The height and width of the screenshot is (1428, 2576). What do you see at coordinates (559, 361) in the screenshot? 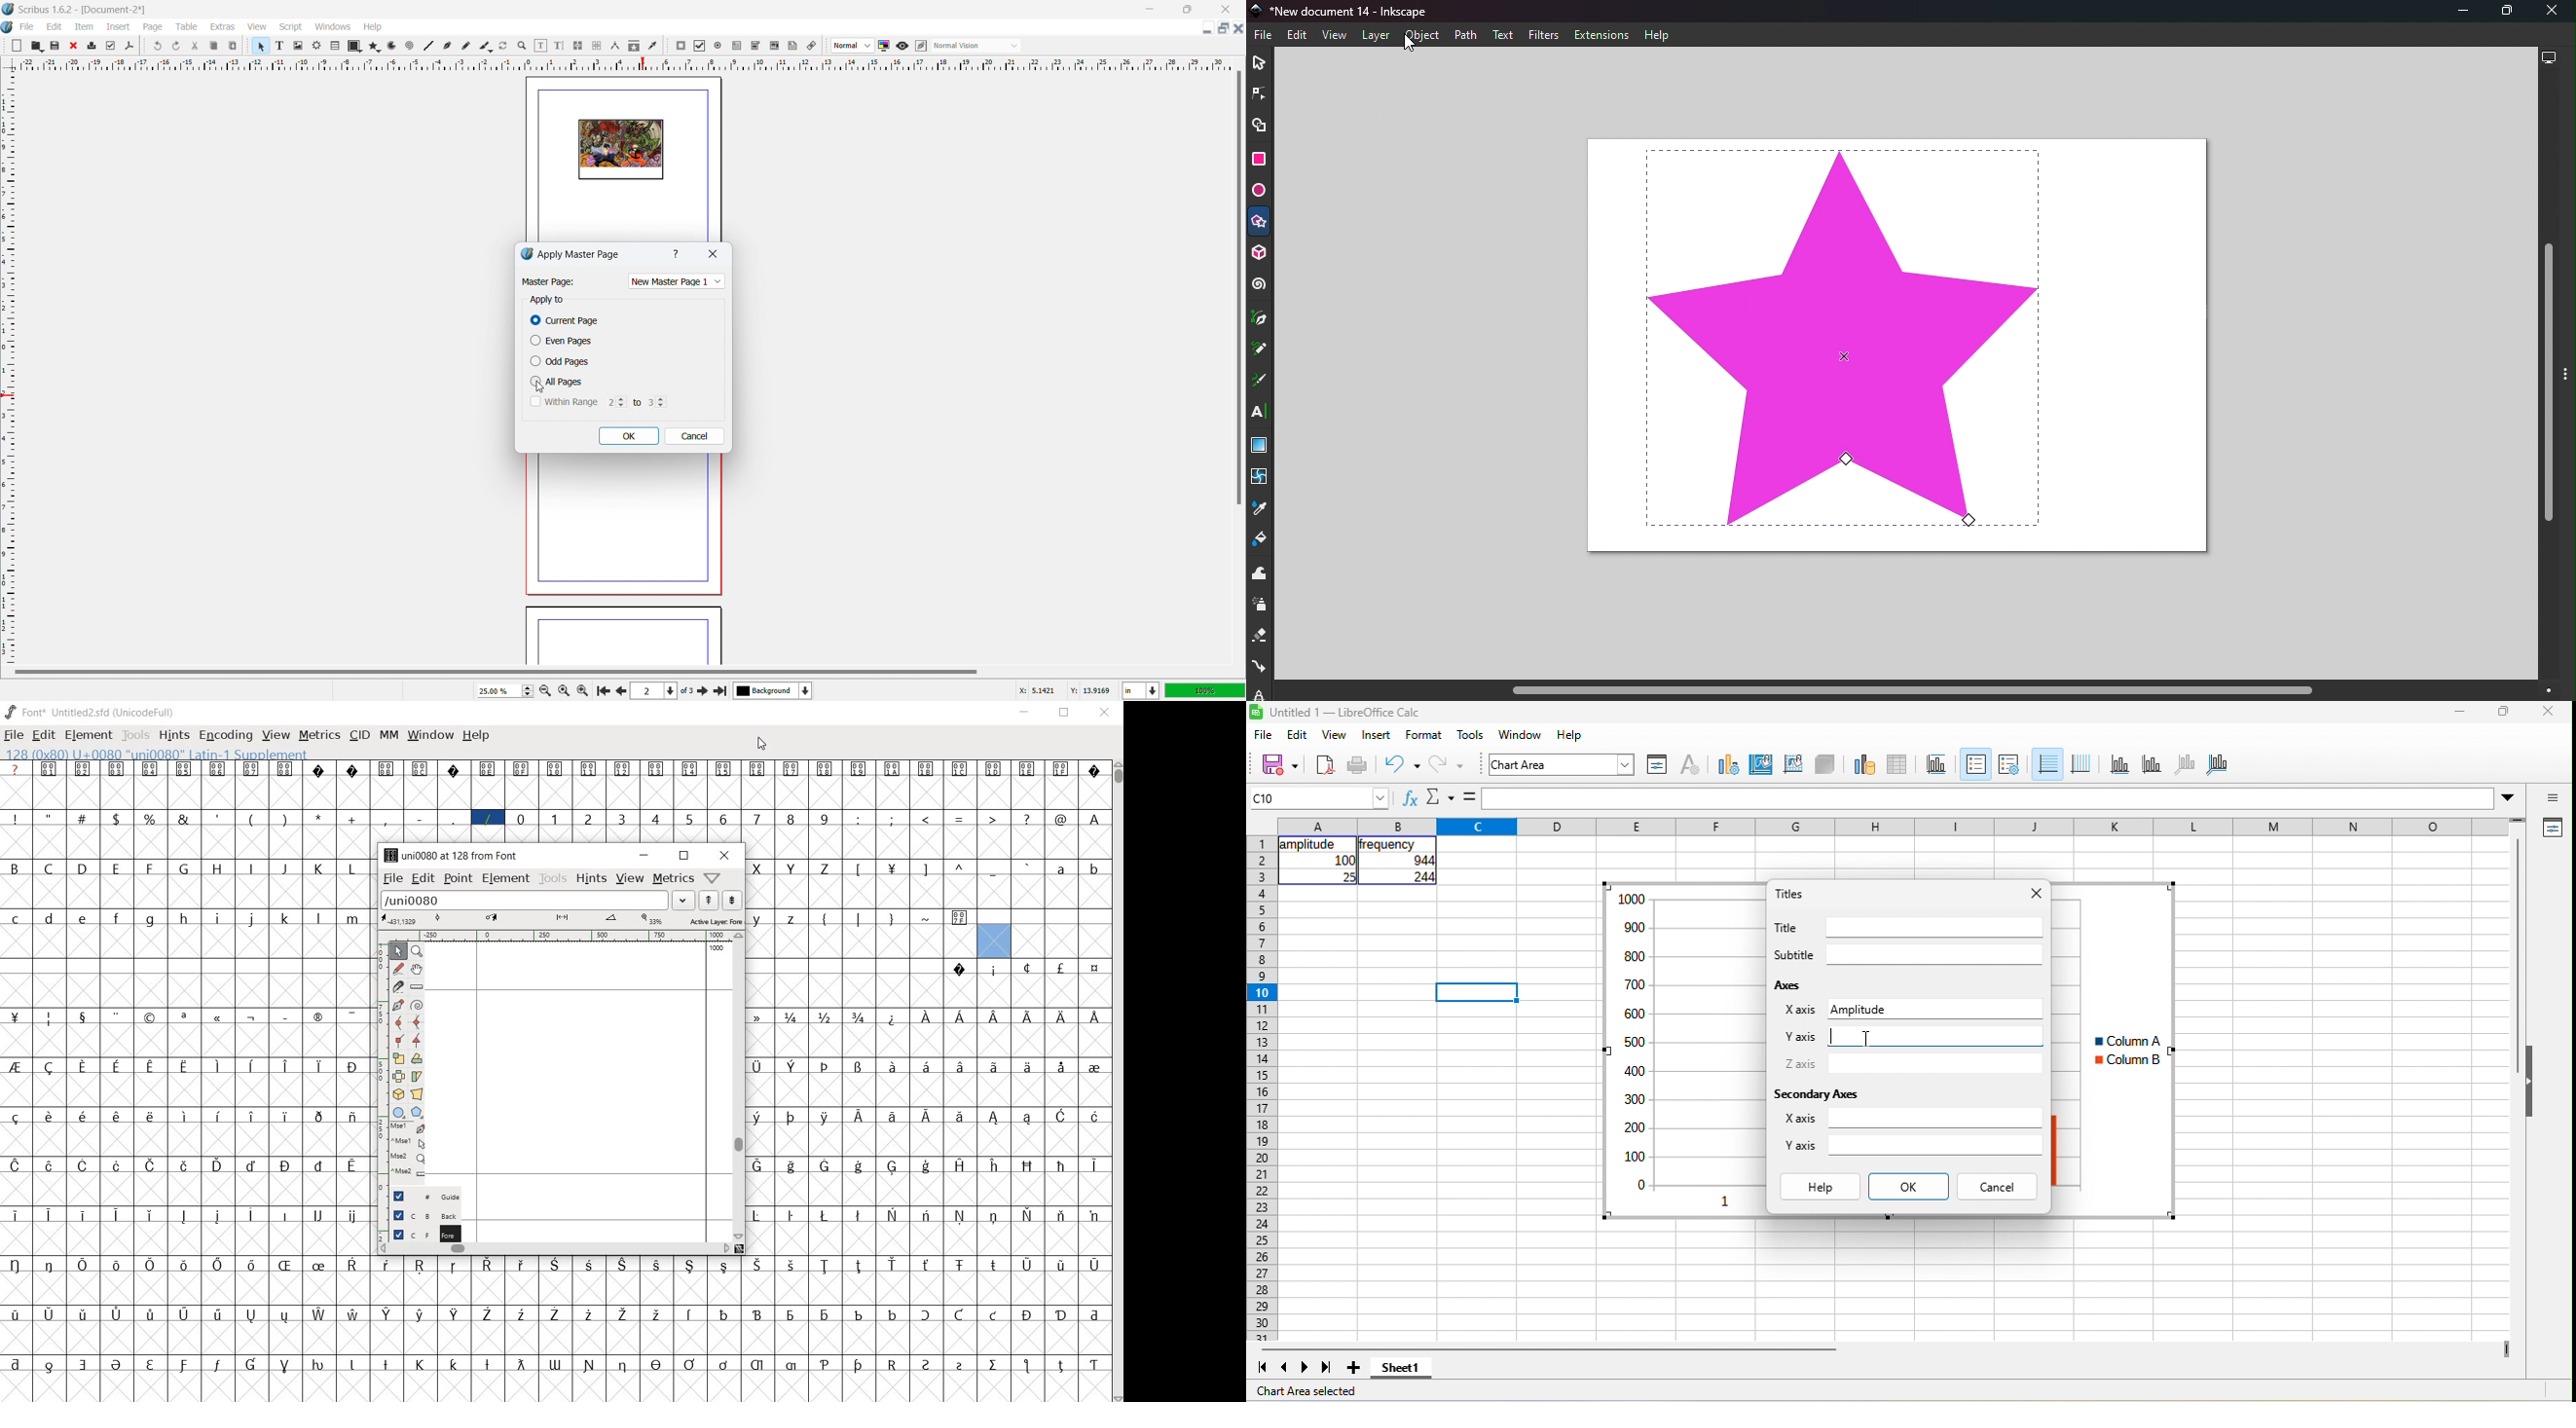
I see `odd pages checkbox` at bounding box center [559, 361].